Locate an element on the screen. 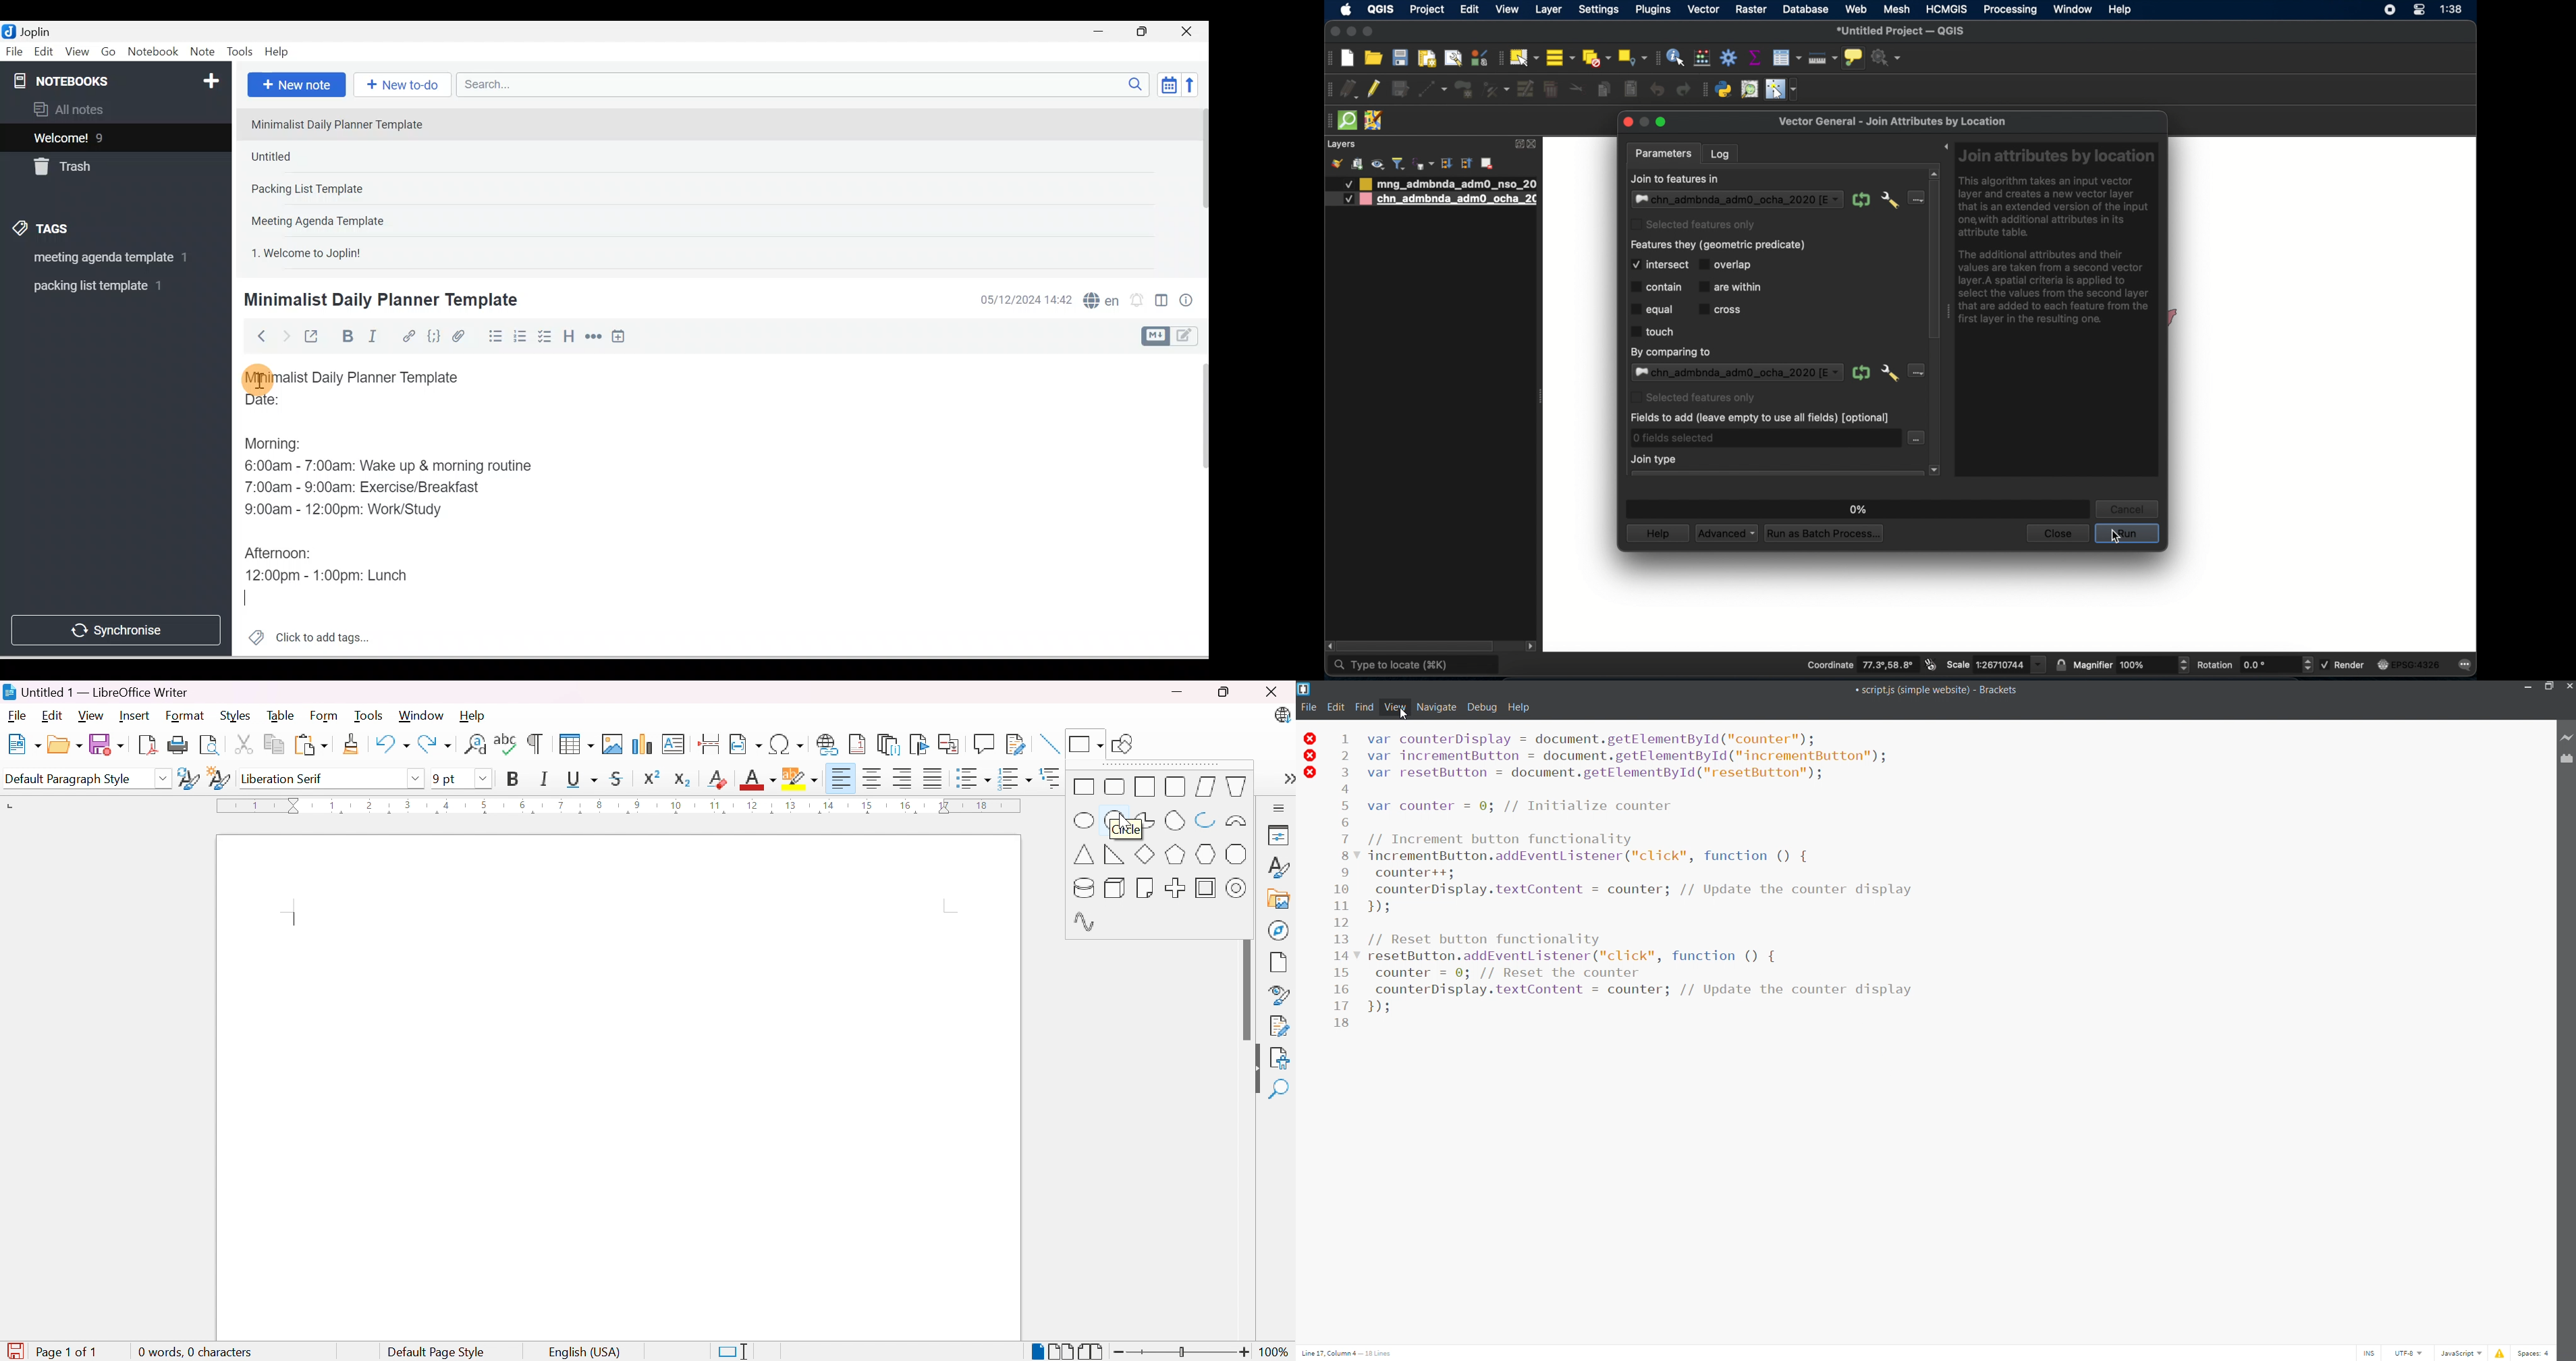  File is located at coordinates (15, 50).